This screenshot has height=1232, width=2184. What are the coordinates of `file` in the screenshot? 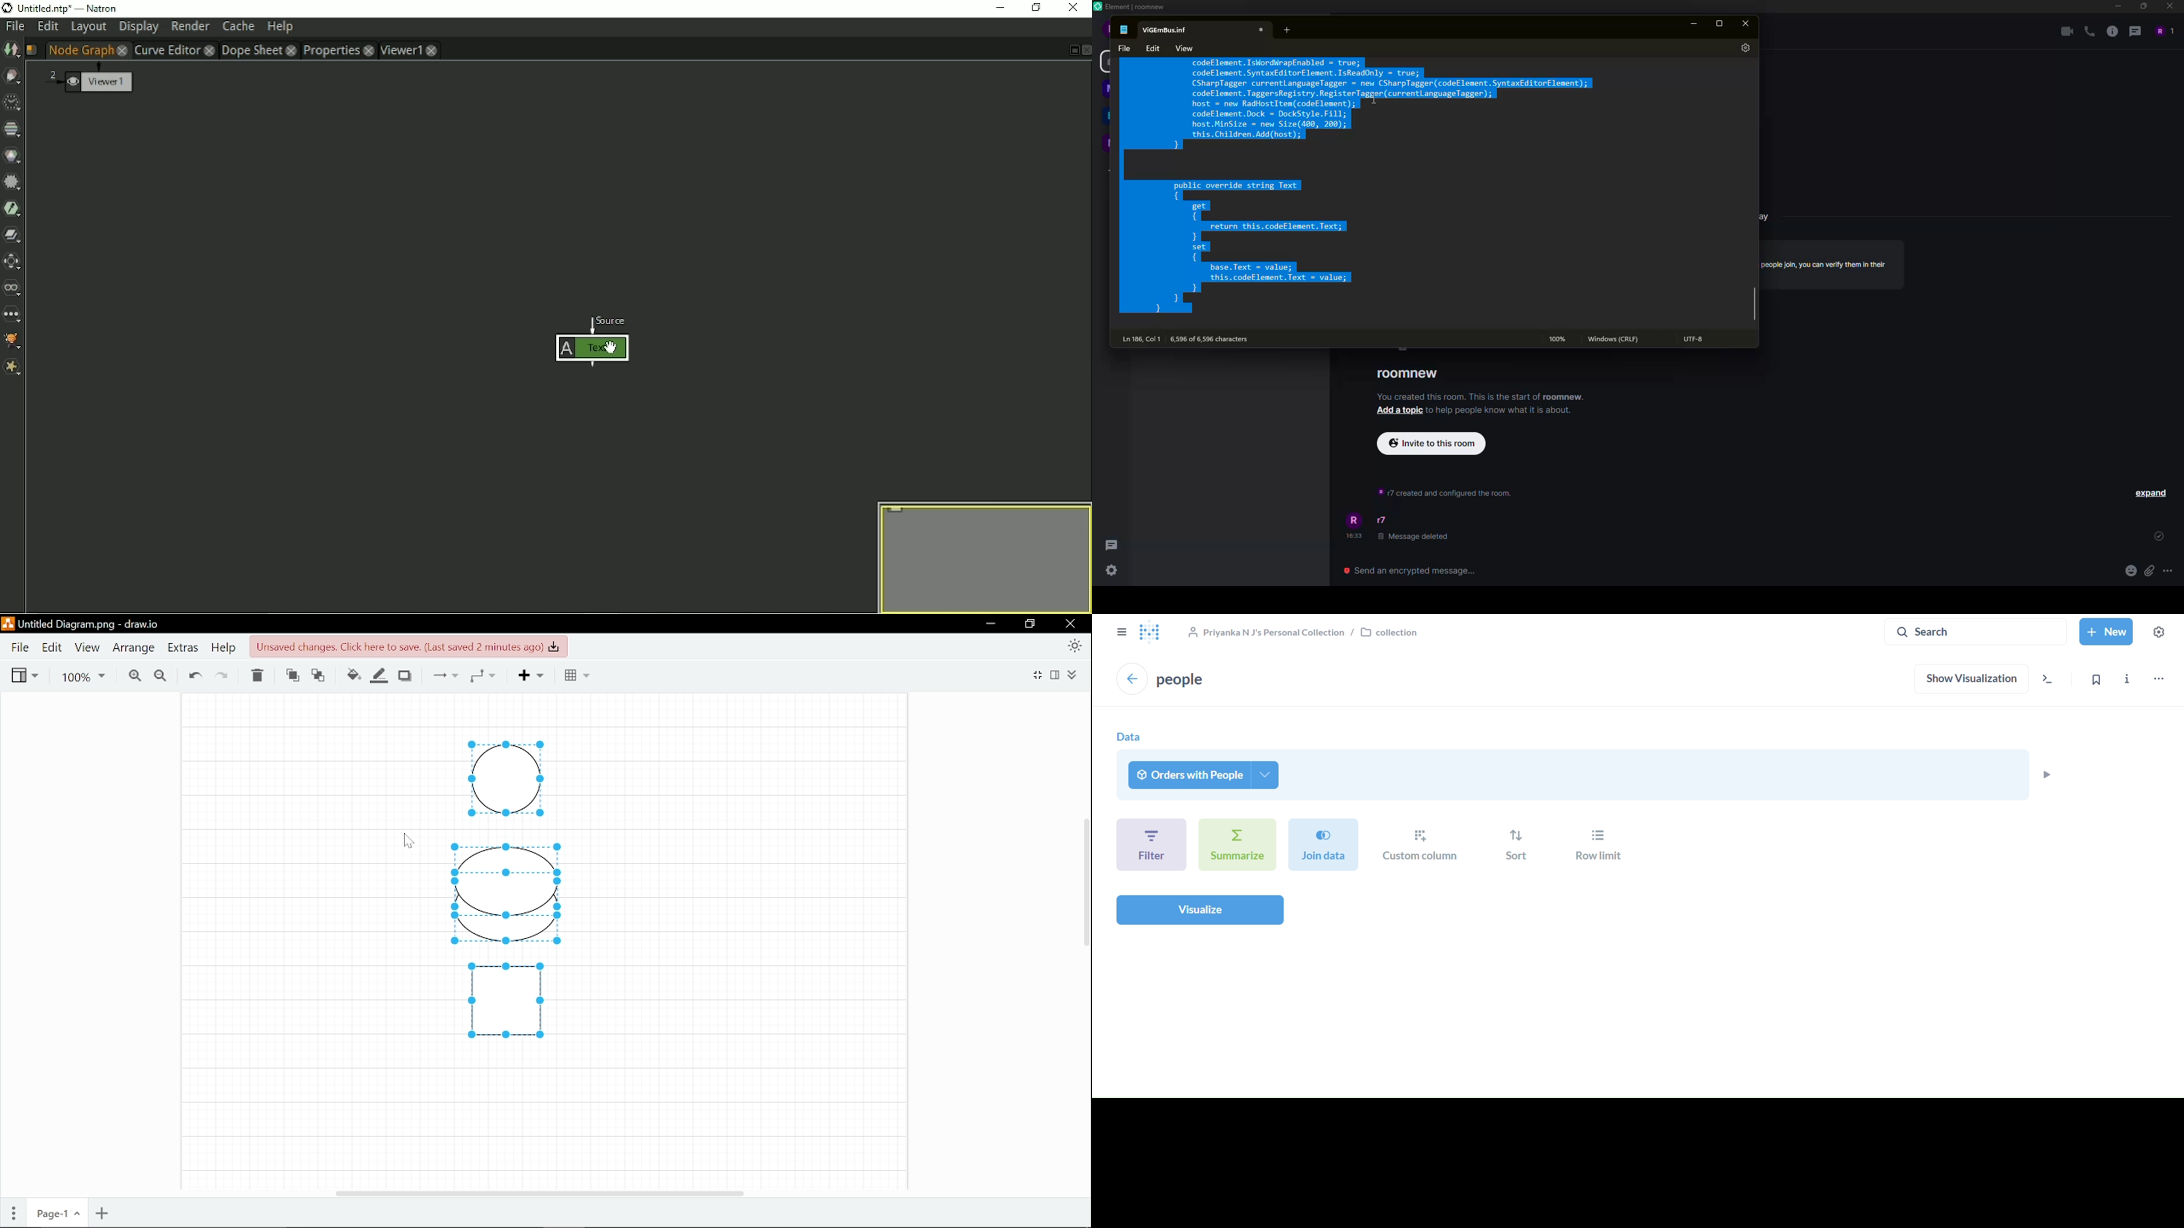 It's located at (1121, 48).